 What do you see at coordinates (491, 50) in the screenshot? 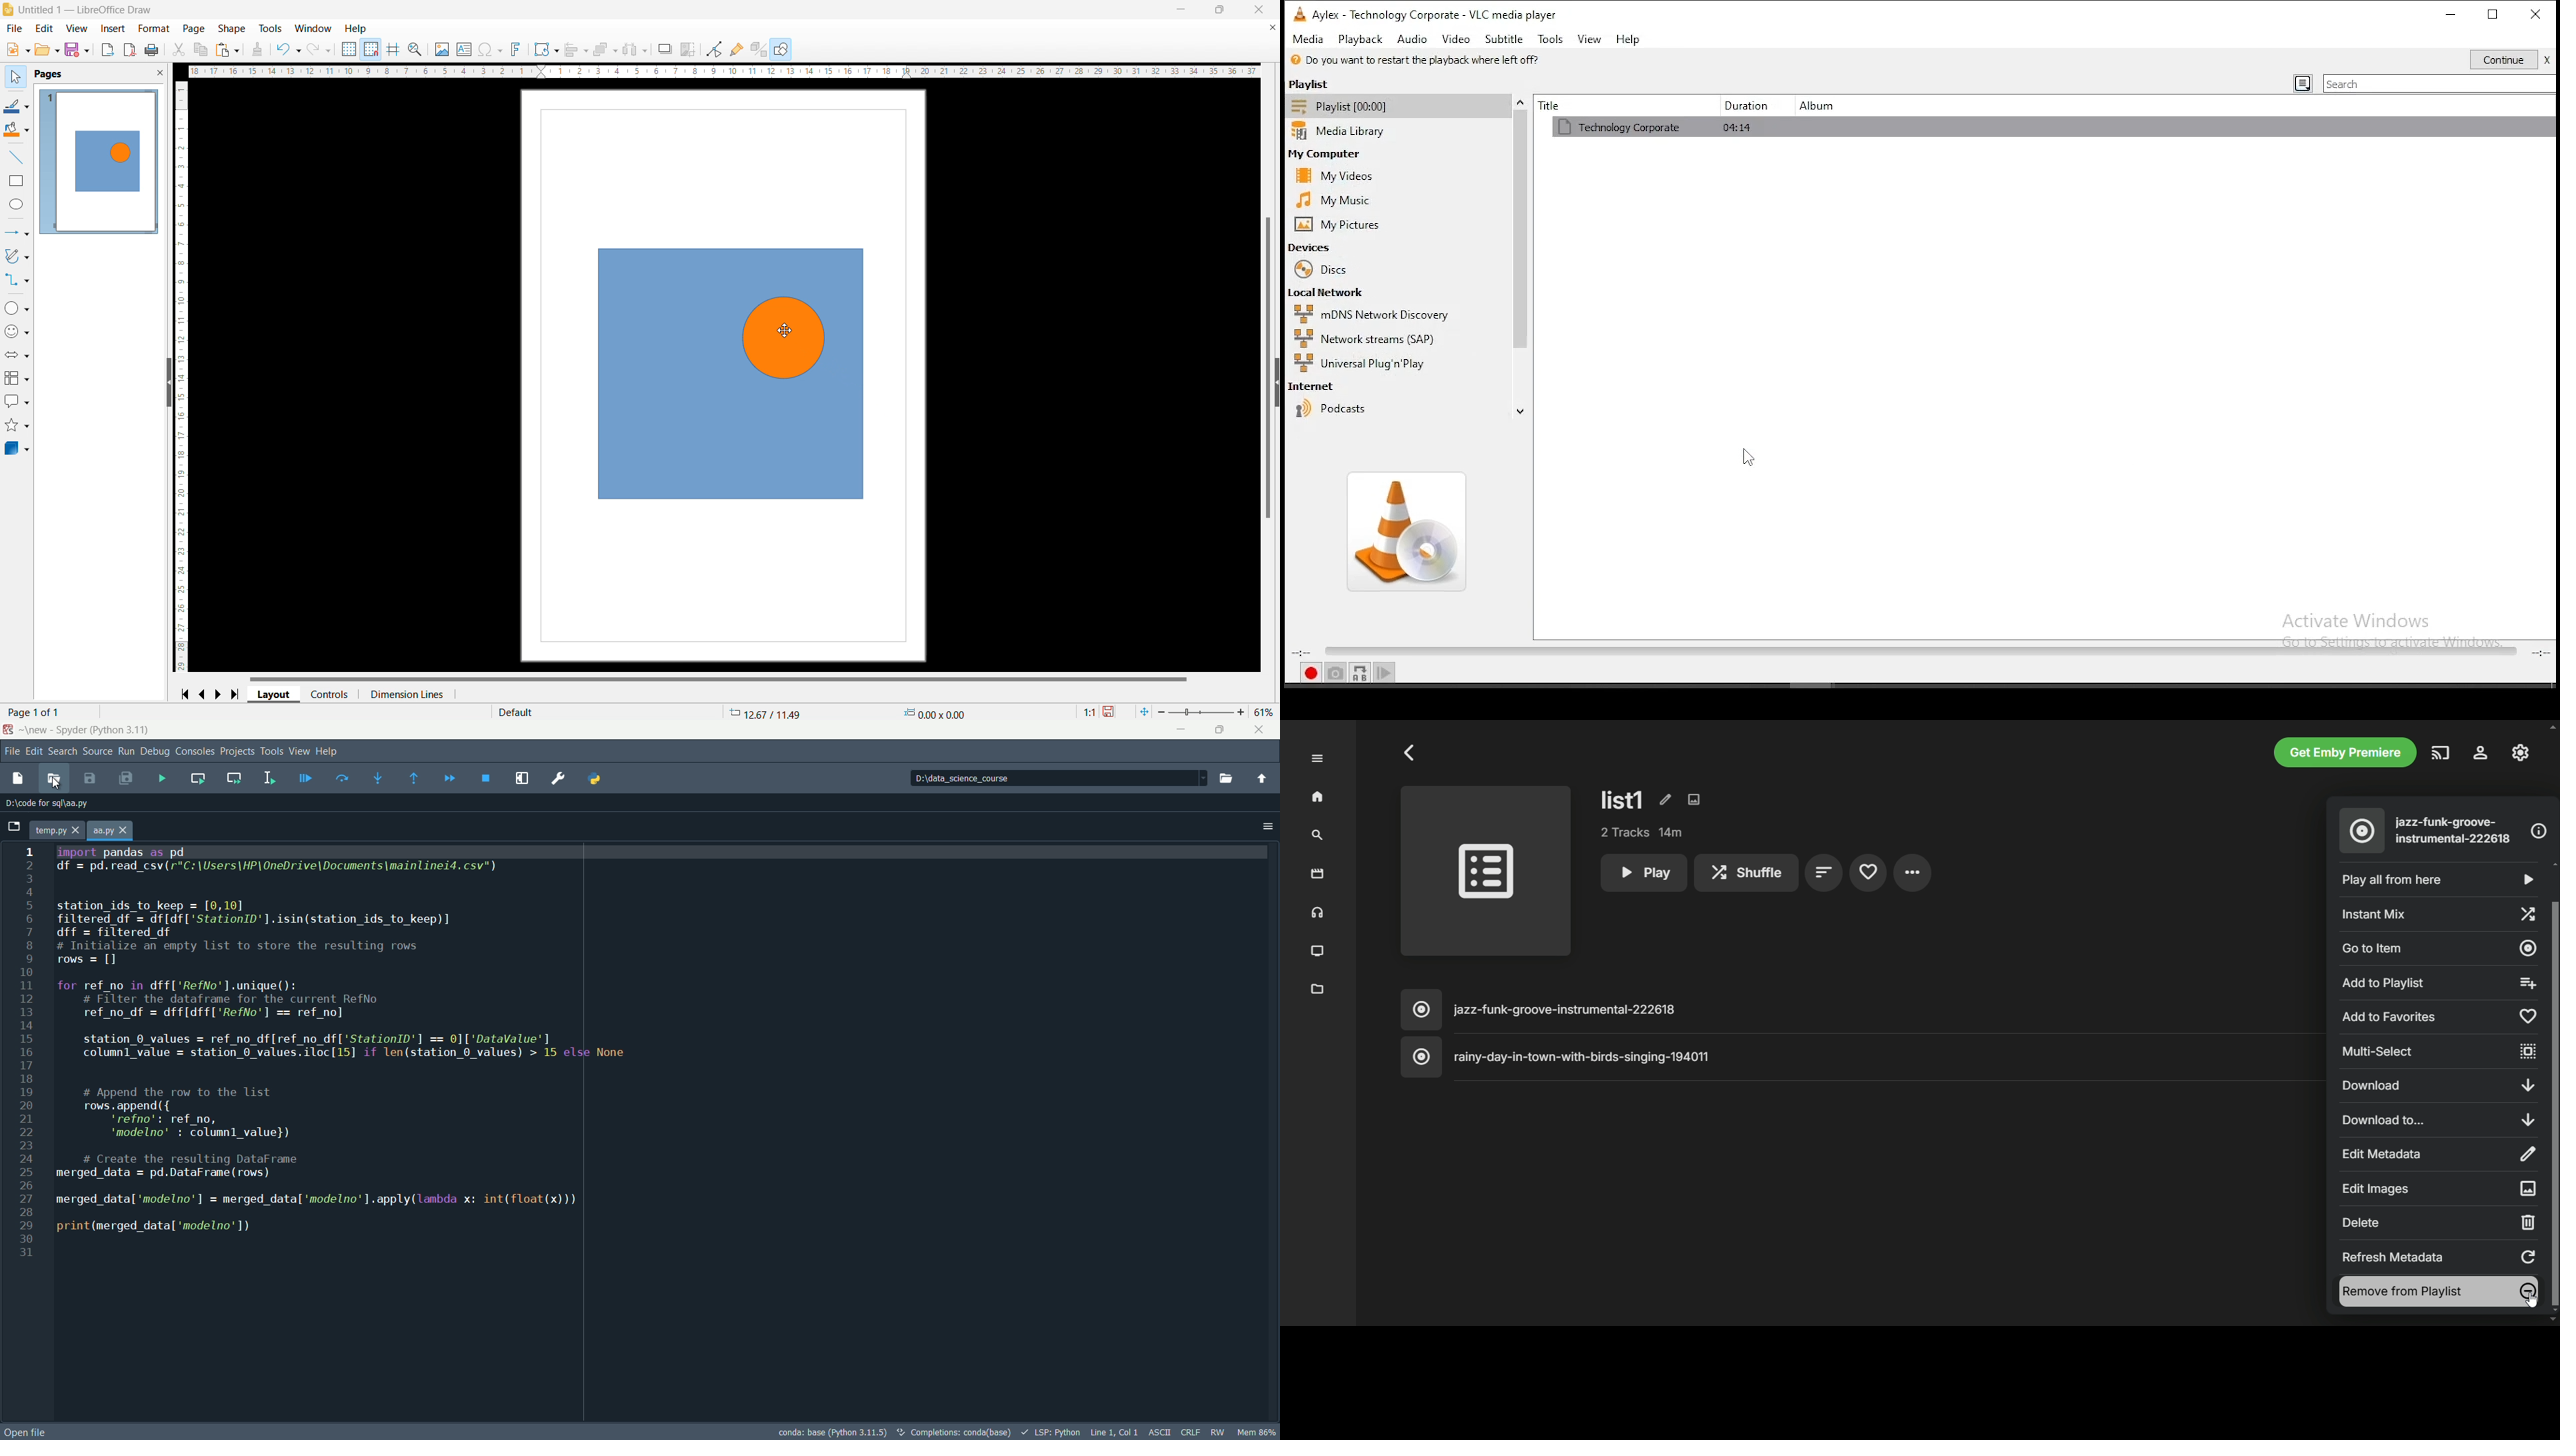
I see `insert special characters` at bounding box center [491, 50].